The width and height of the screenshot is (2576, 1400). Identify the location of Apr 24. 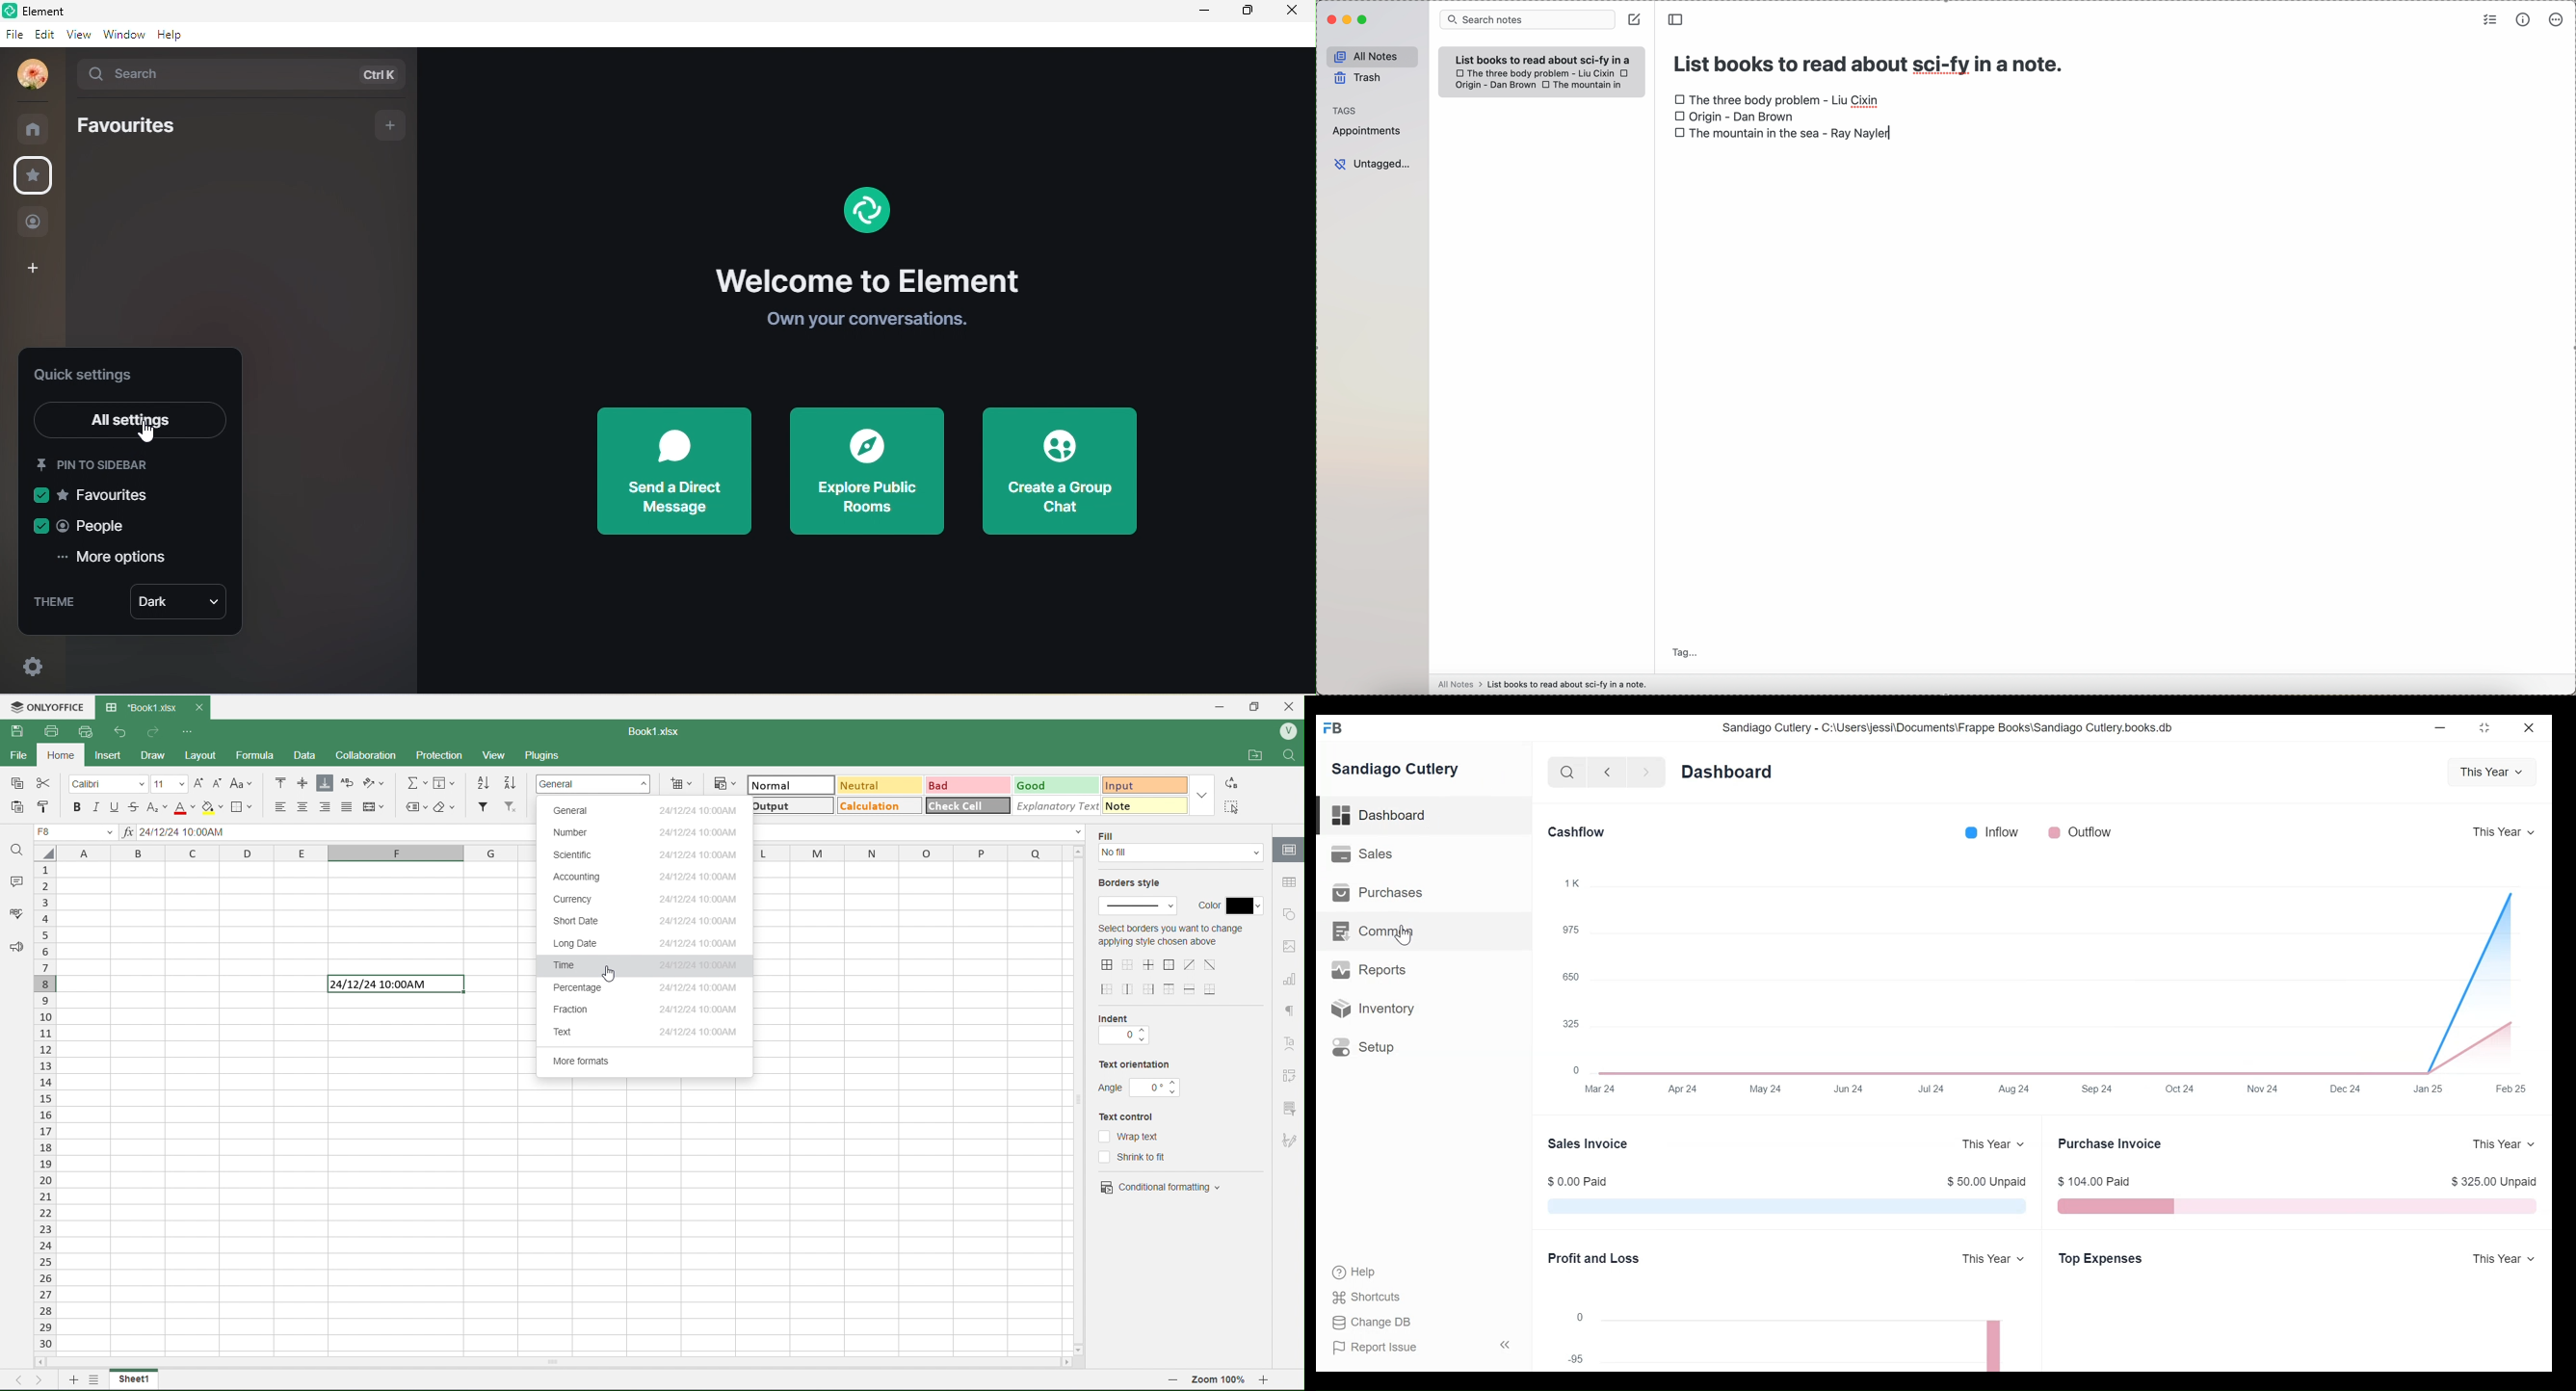
(1684, 1088).